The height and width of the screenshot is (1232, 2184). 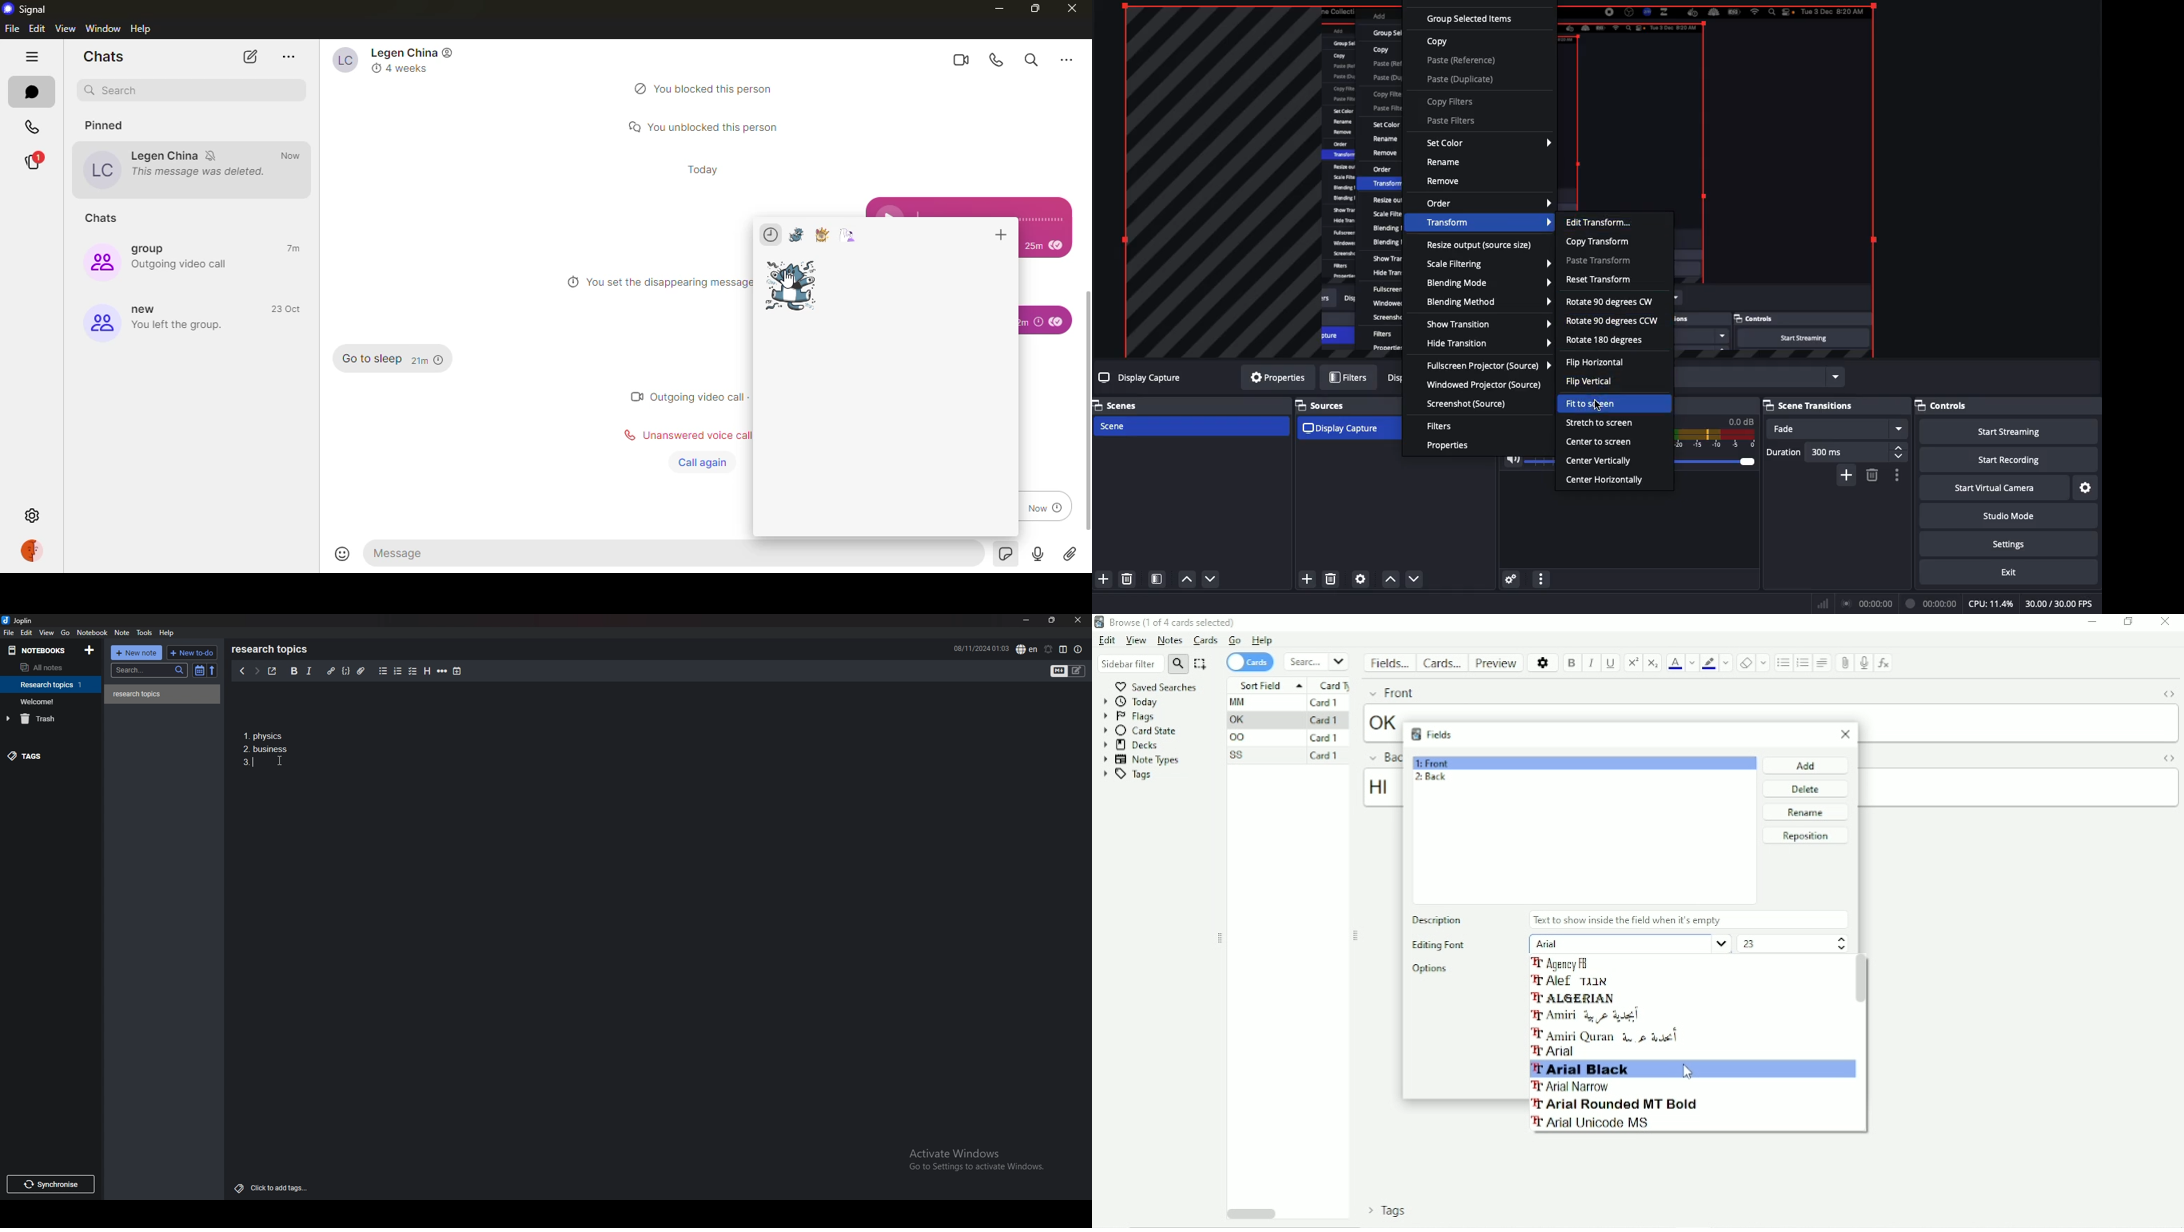 What do you see at coordinates (1629, 942) in the screenshot?
I see `Arial` at bounding box center [1629, 942].